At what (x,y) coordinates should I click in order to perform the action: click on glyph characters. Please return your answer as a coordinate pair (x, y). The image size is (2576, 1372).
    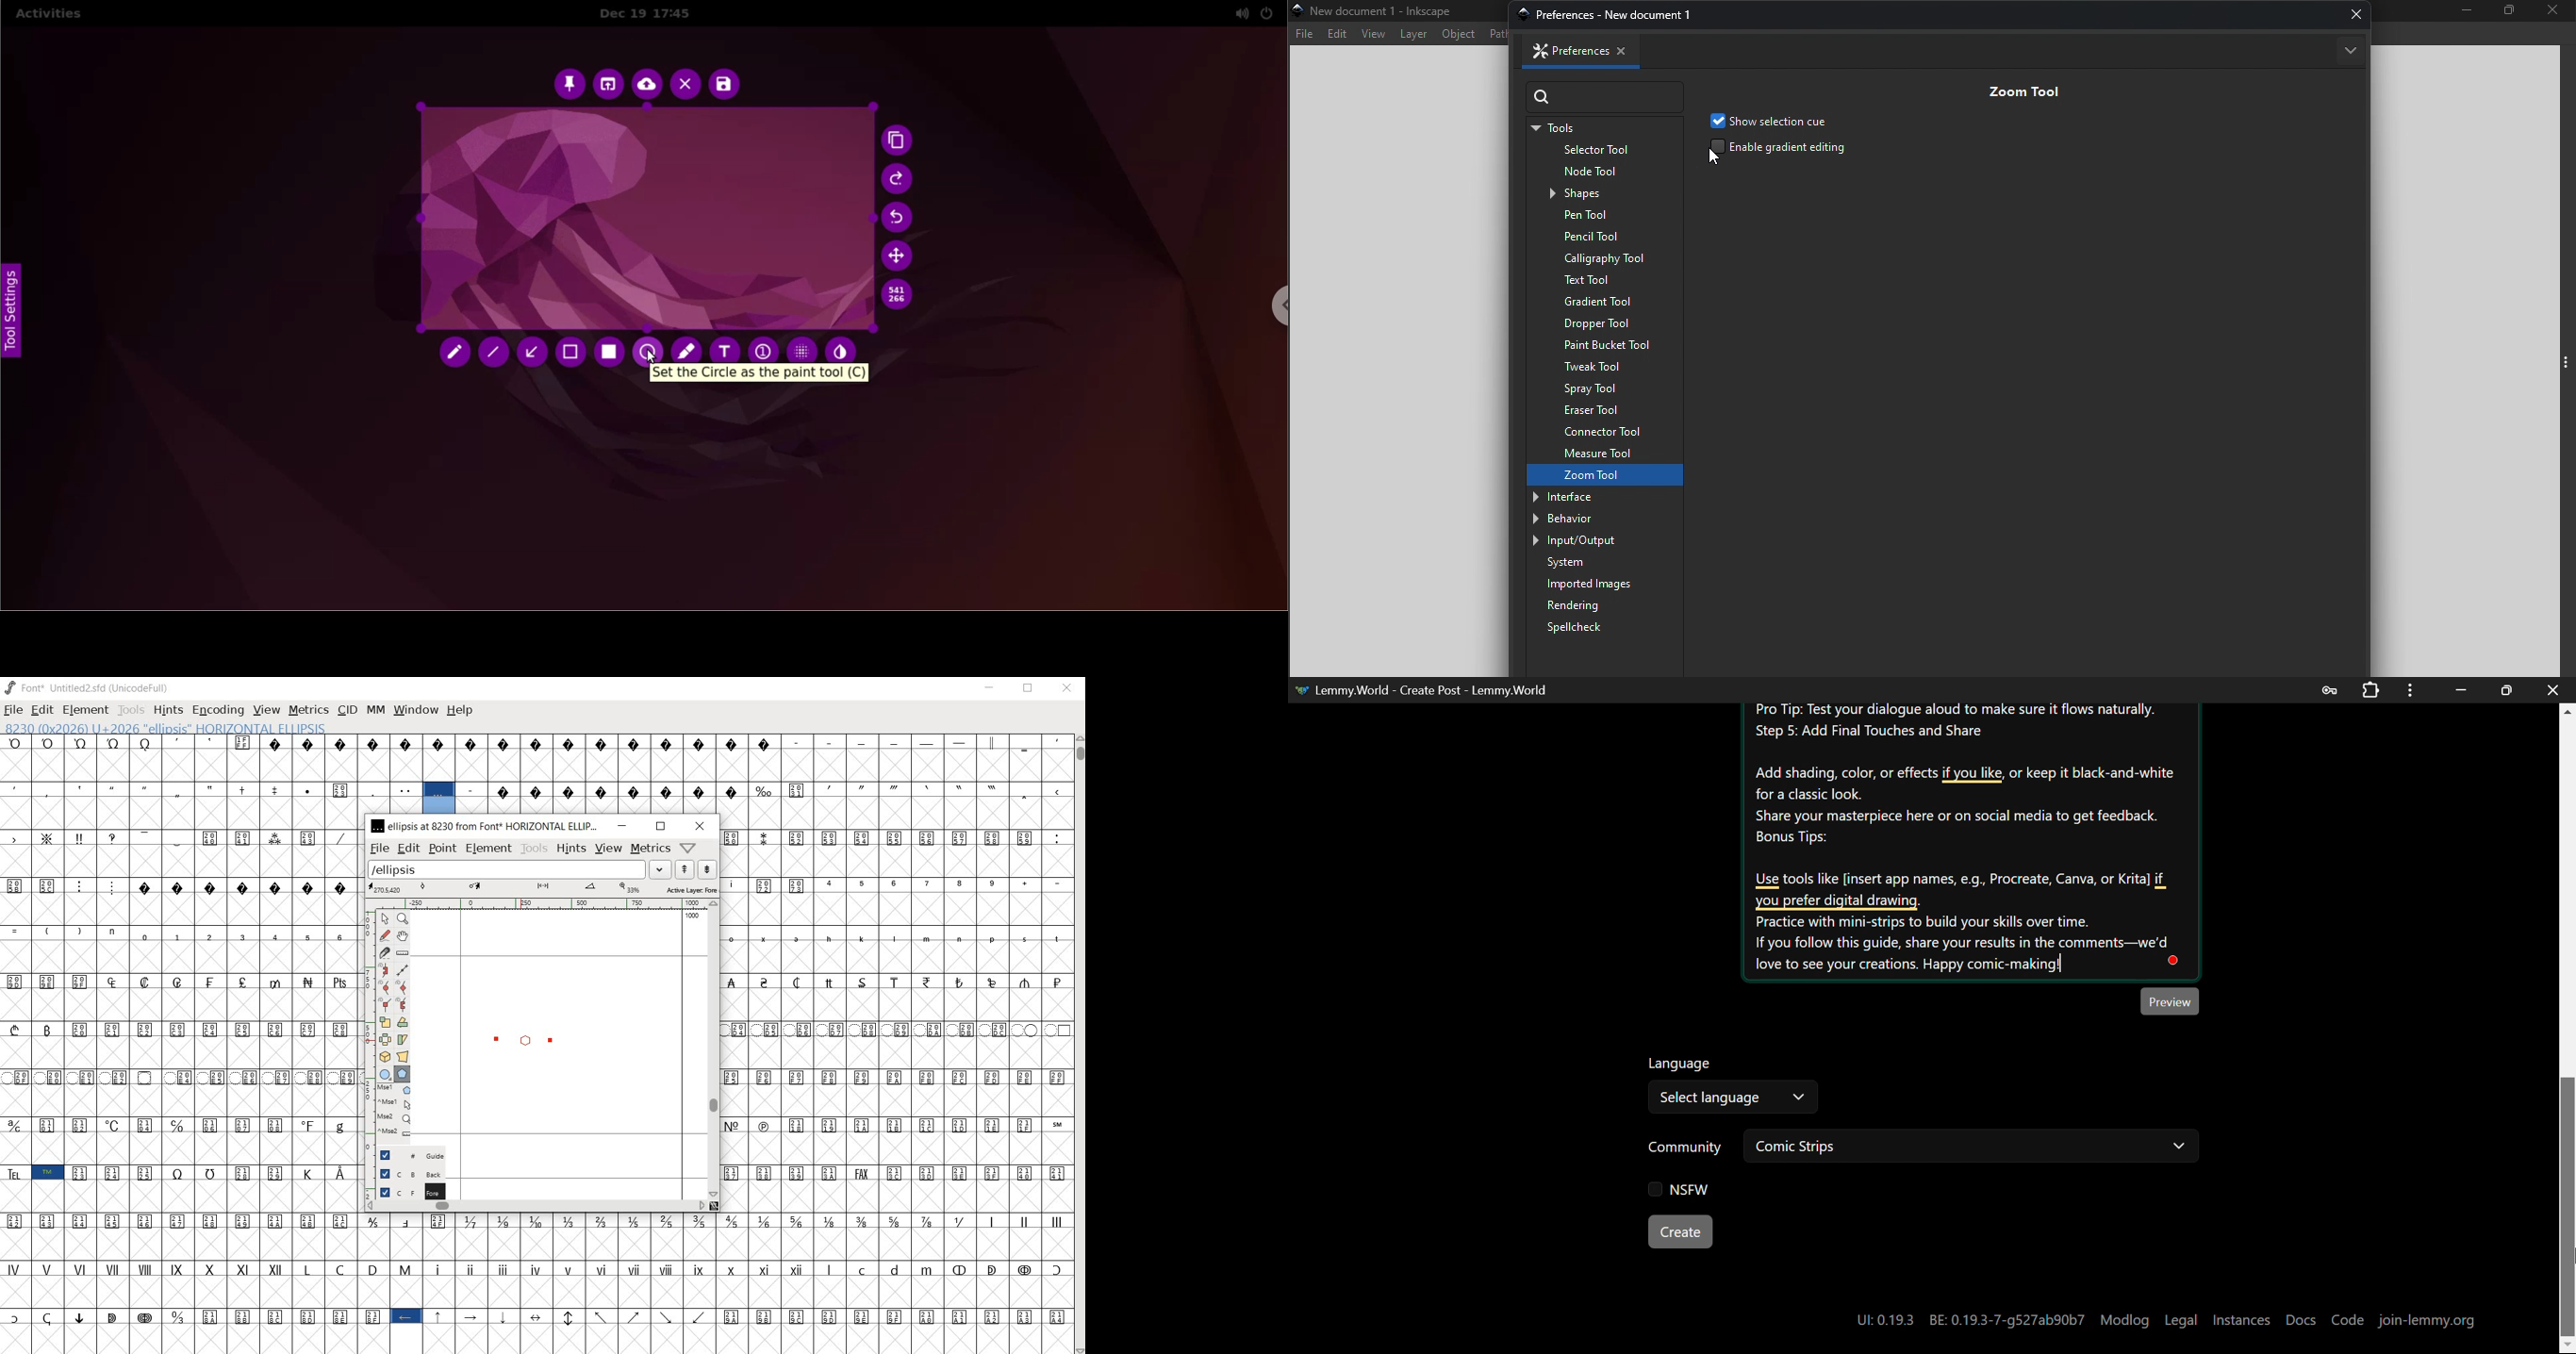
    Looking at the image, I should click on (895, 1019).